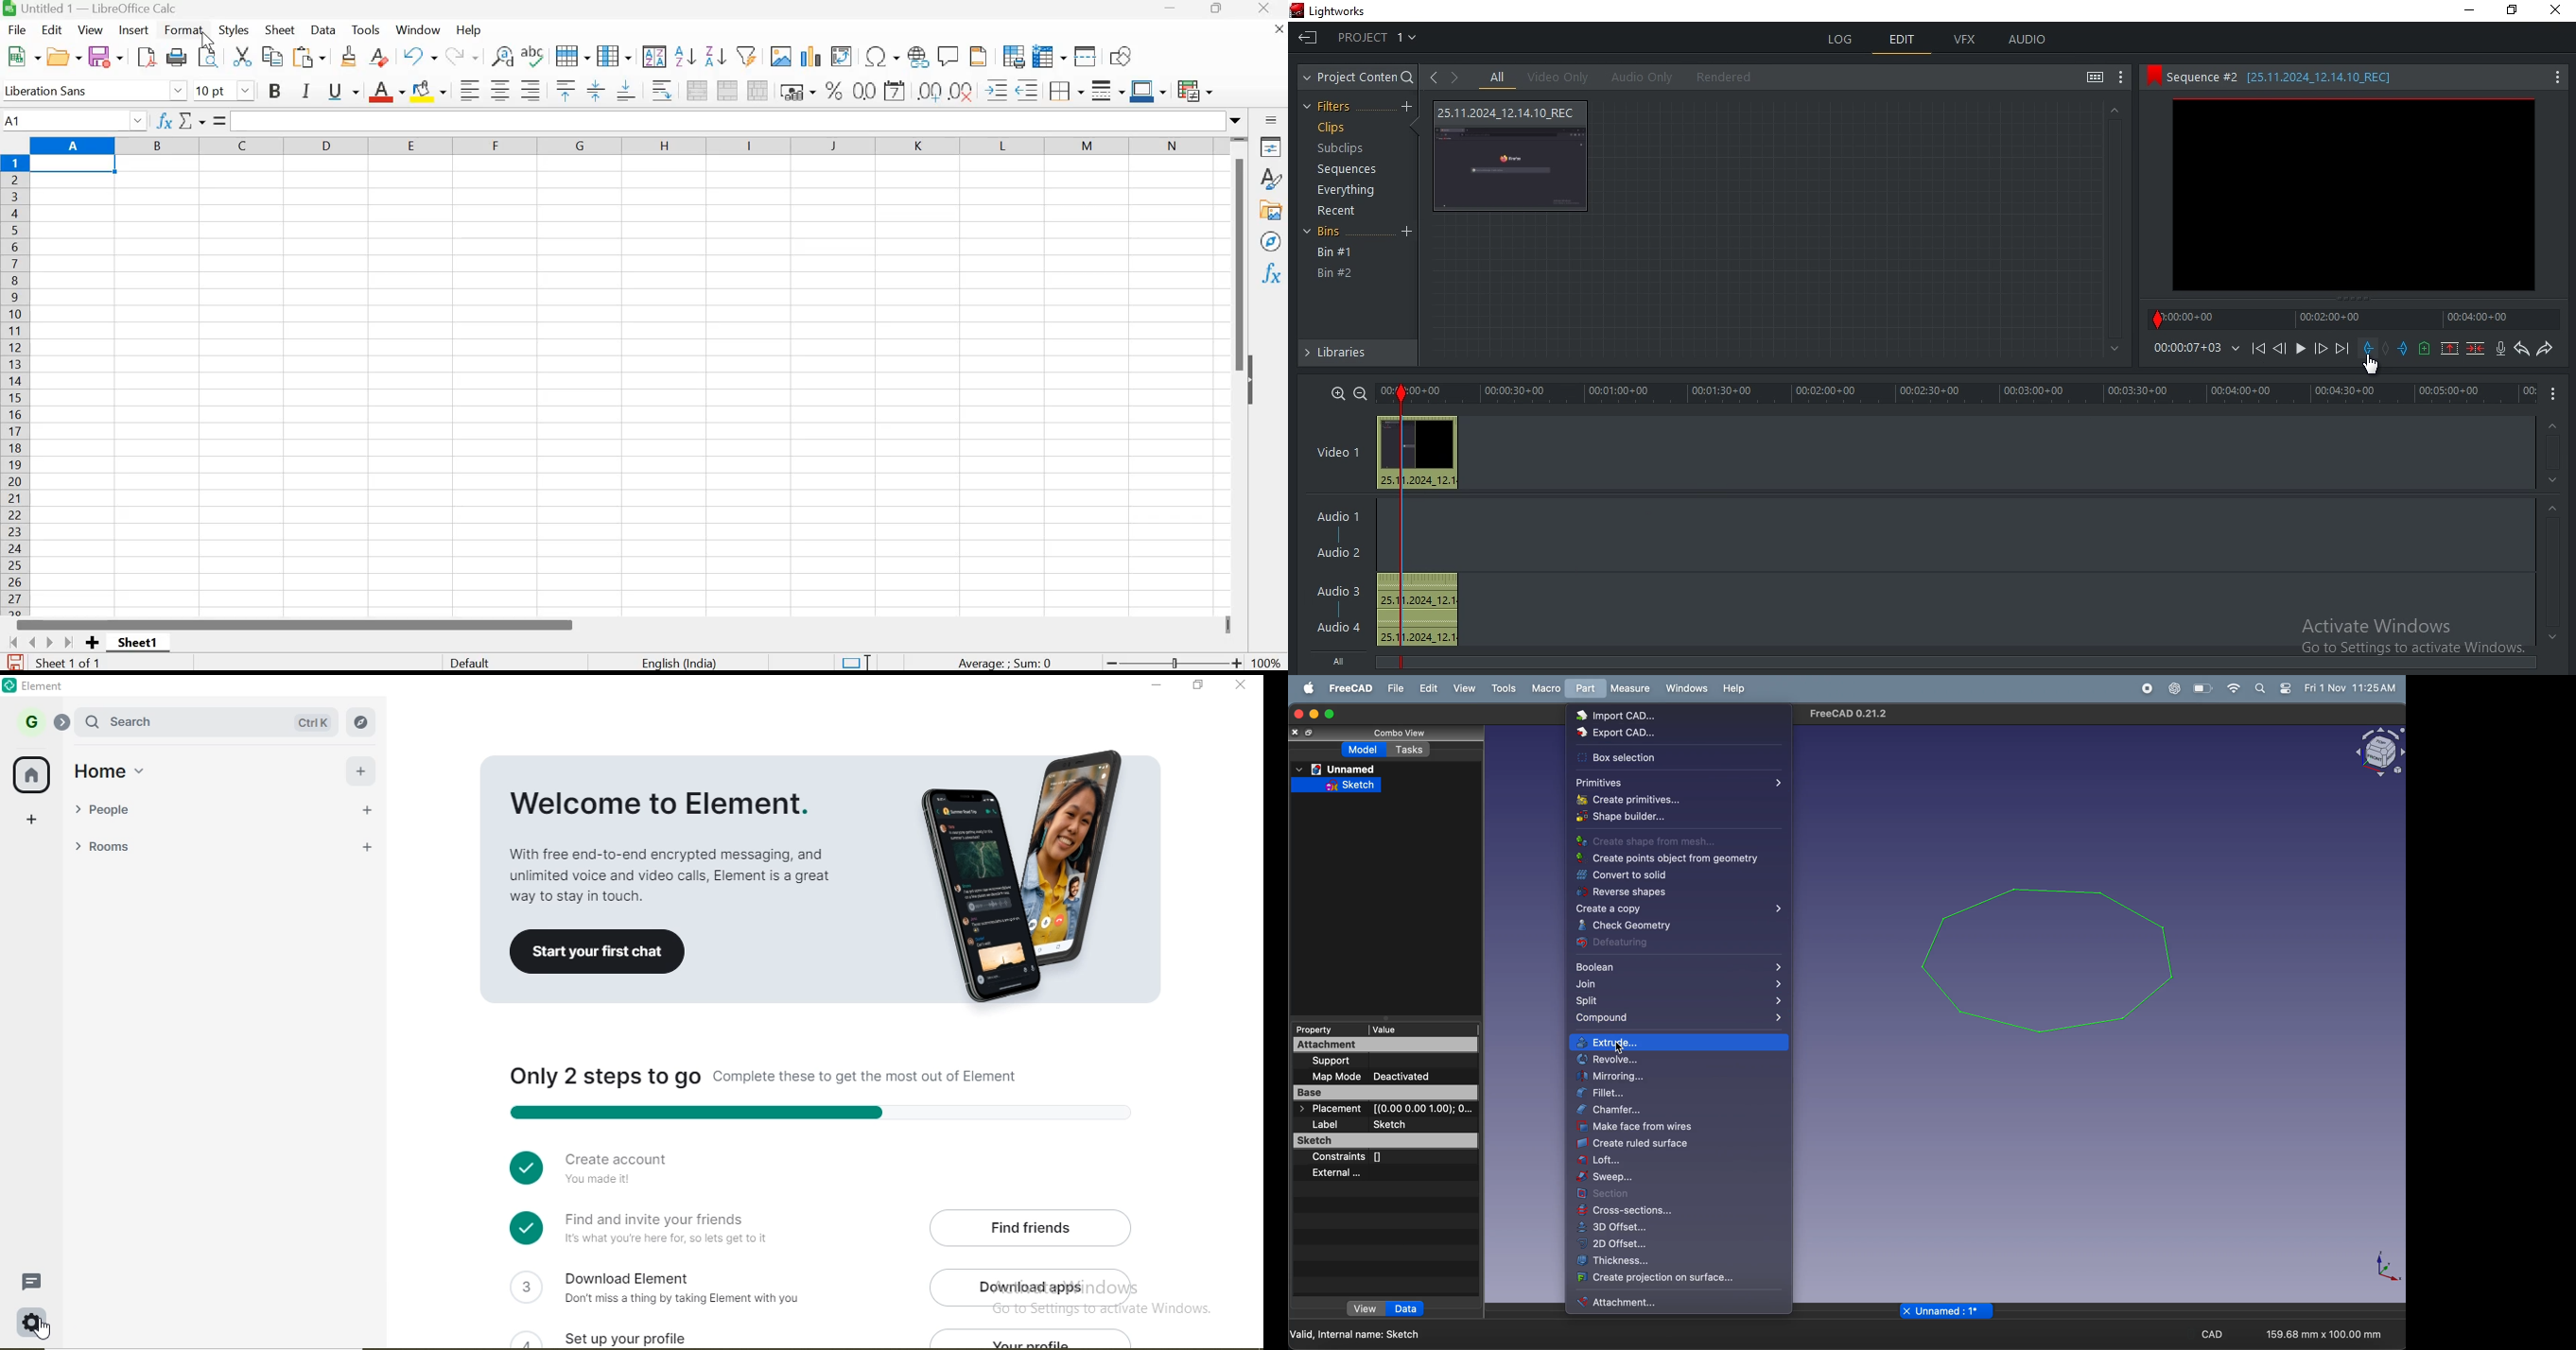 The width and height of the screenshot is (2576, 1372). I want to click on restore, so click(1197, 684).